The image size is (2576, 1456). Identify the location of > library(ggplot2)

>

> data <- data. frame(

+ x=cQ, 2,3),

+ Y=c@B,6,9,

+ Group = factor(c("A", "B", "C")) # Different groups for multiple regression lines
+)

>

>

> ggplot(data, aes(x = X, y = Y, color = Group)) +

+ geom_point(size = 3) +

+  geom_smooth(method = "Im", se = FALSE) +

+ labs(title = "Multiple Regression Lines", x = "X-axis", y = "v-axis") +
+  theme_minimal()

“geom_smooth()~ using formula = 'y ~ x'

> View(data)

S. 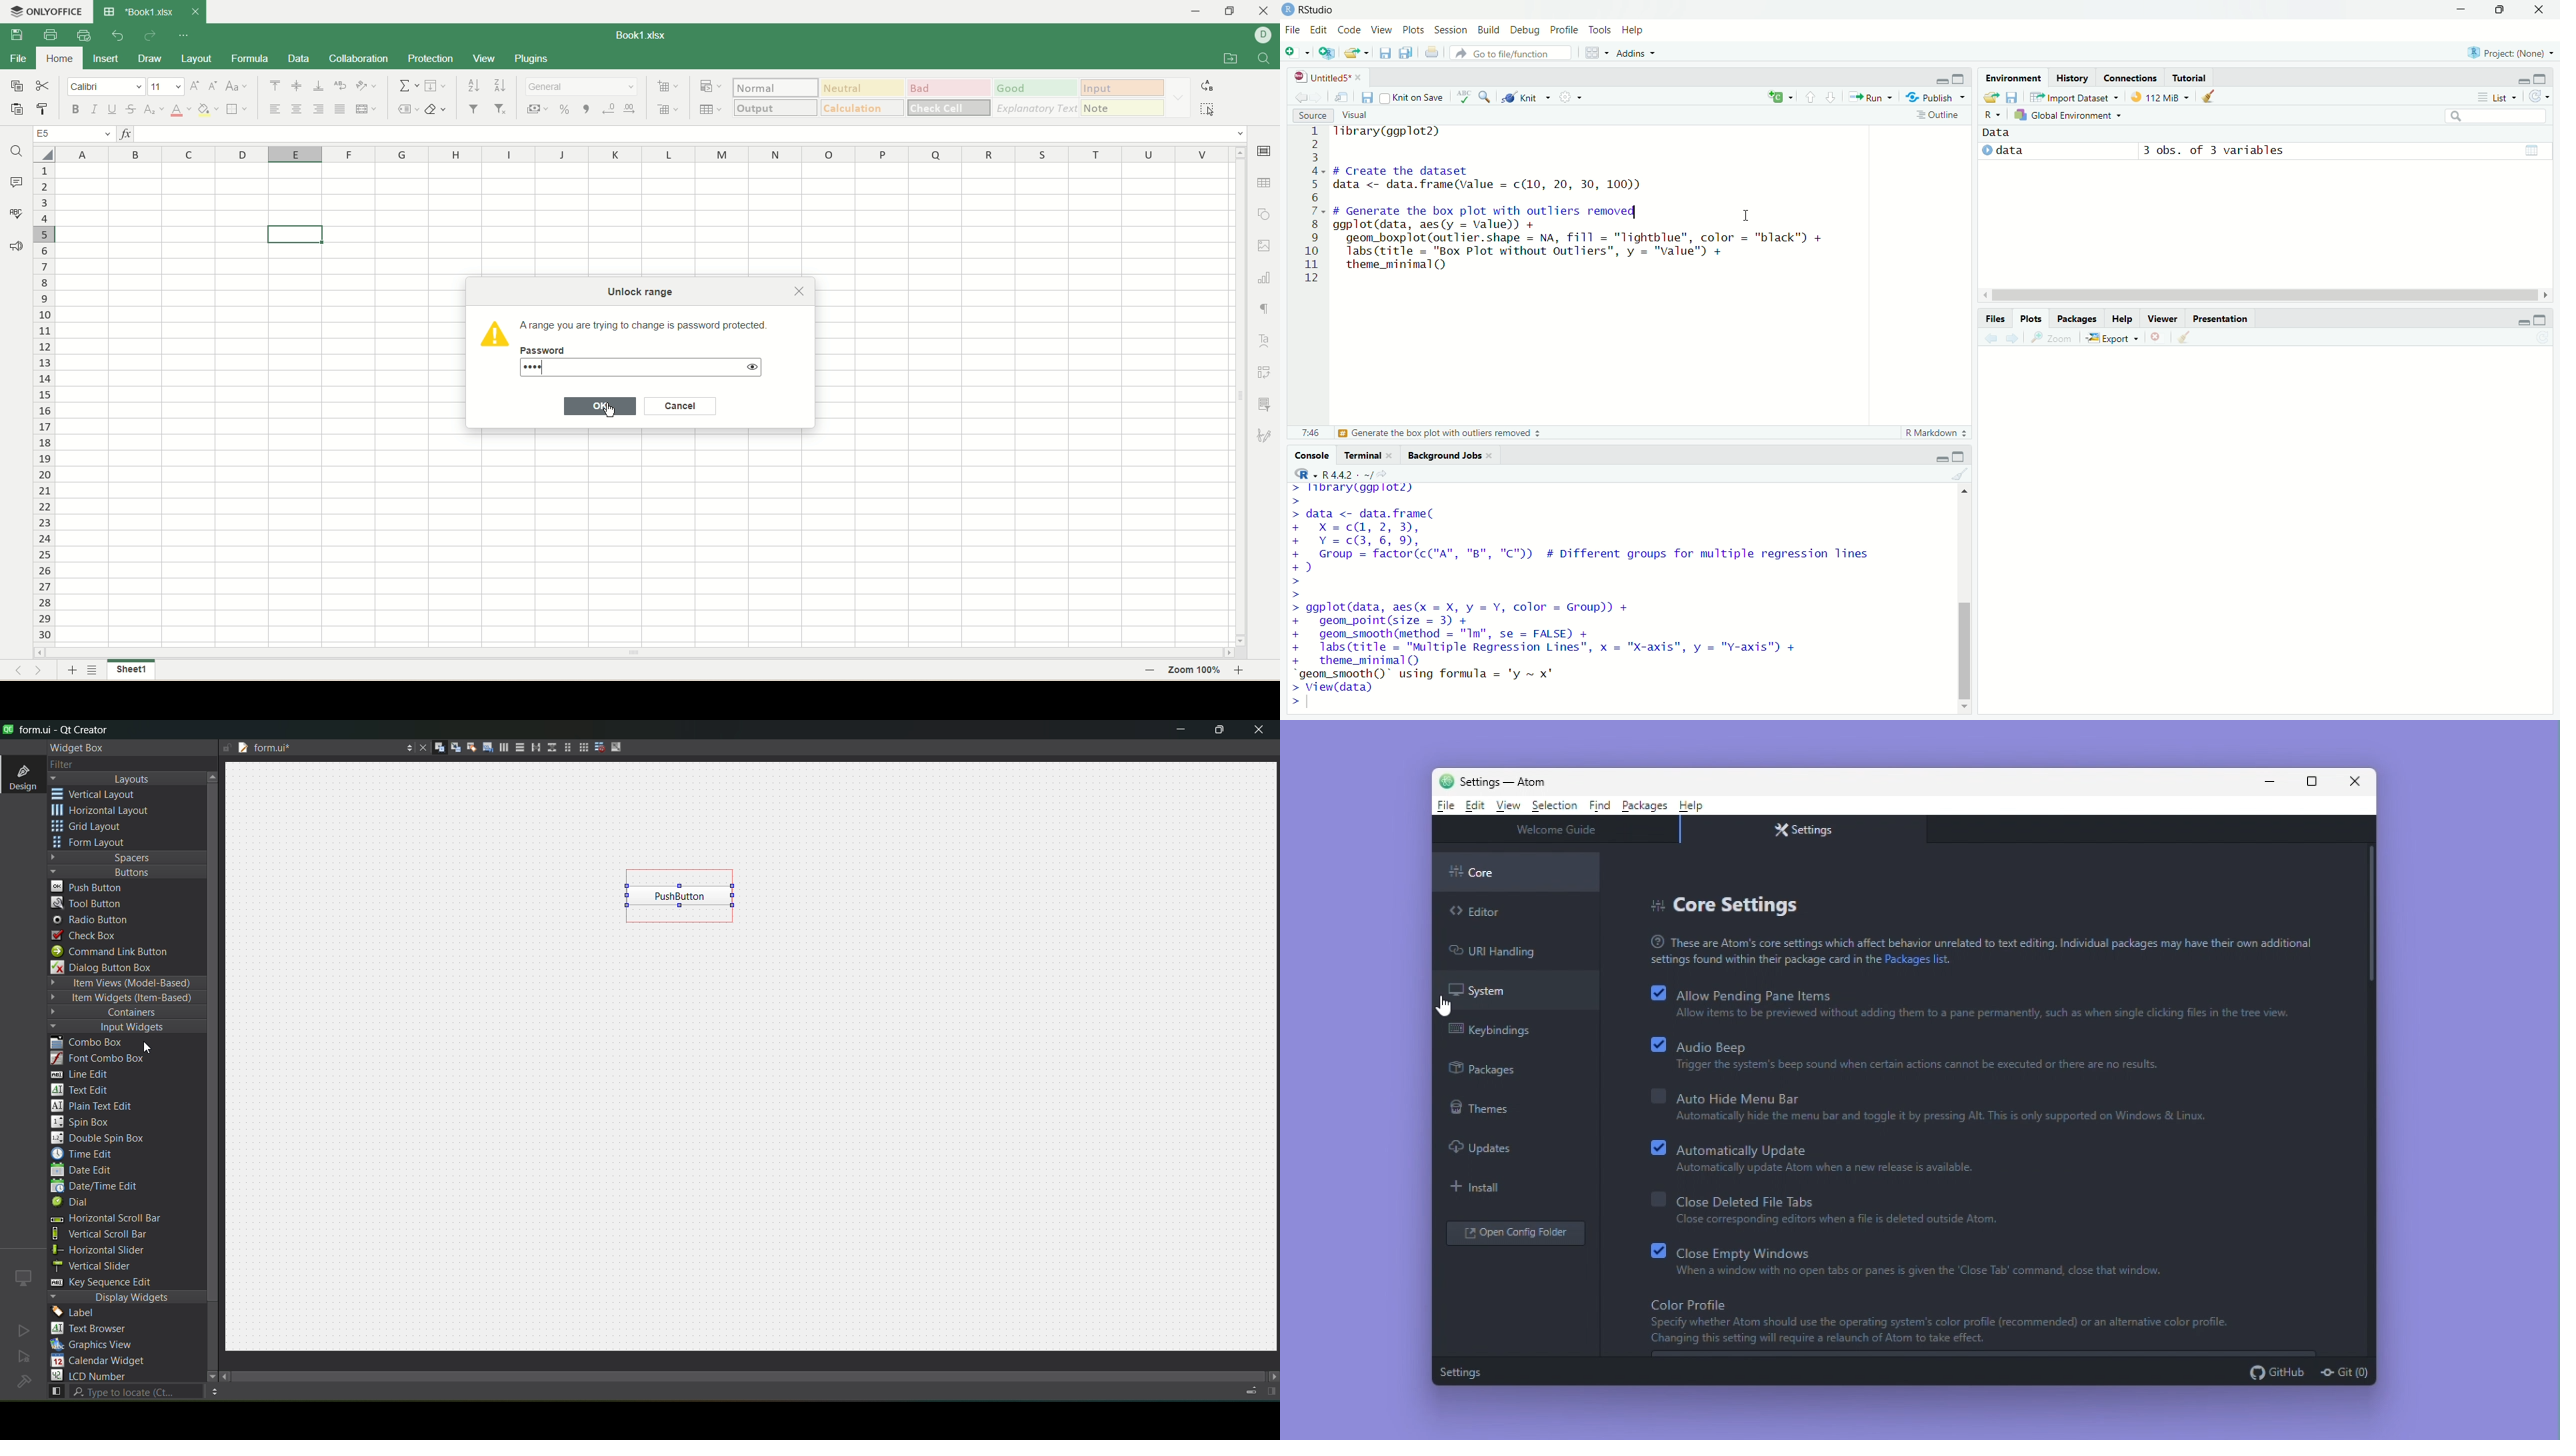
(1594, 595).